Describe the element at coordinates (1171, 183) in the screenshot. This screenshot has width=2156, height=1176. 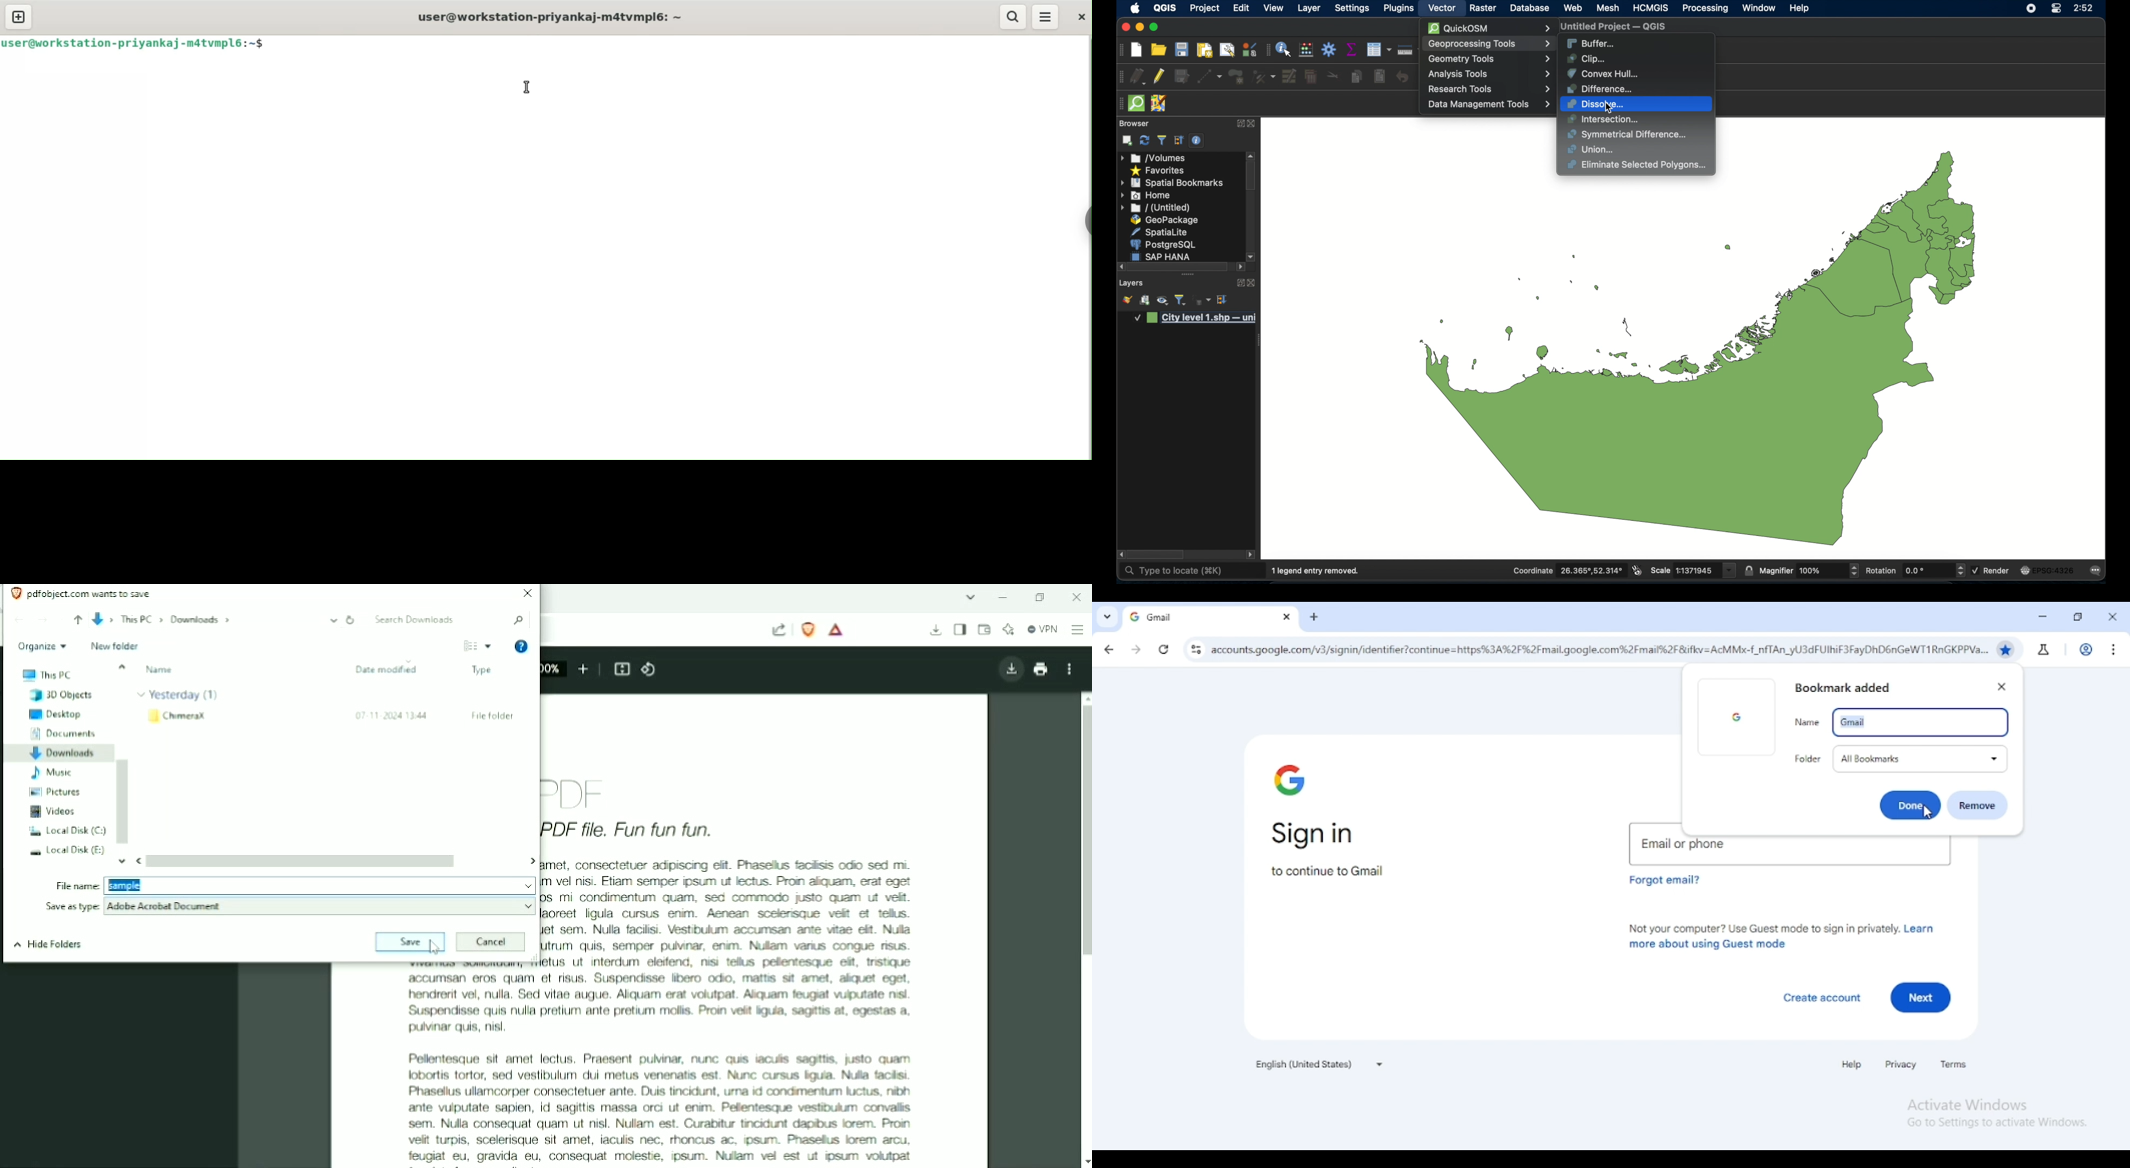
I see `spatial bookmarks` at that location.